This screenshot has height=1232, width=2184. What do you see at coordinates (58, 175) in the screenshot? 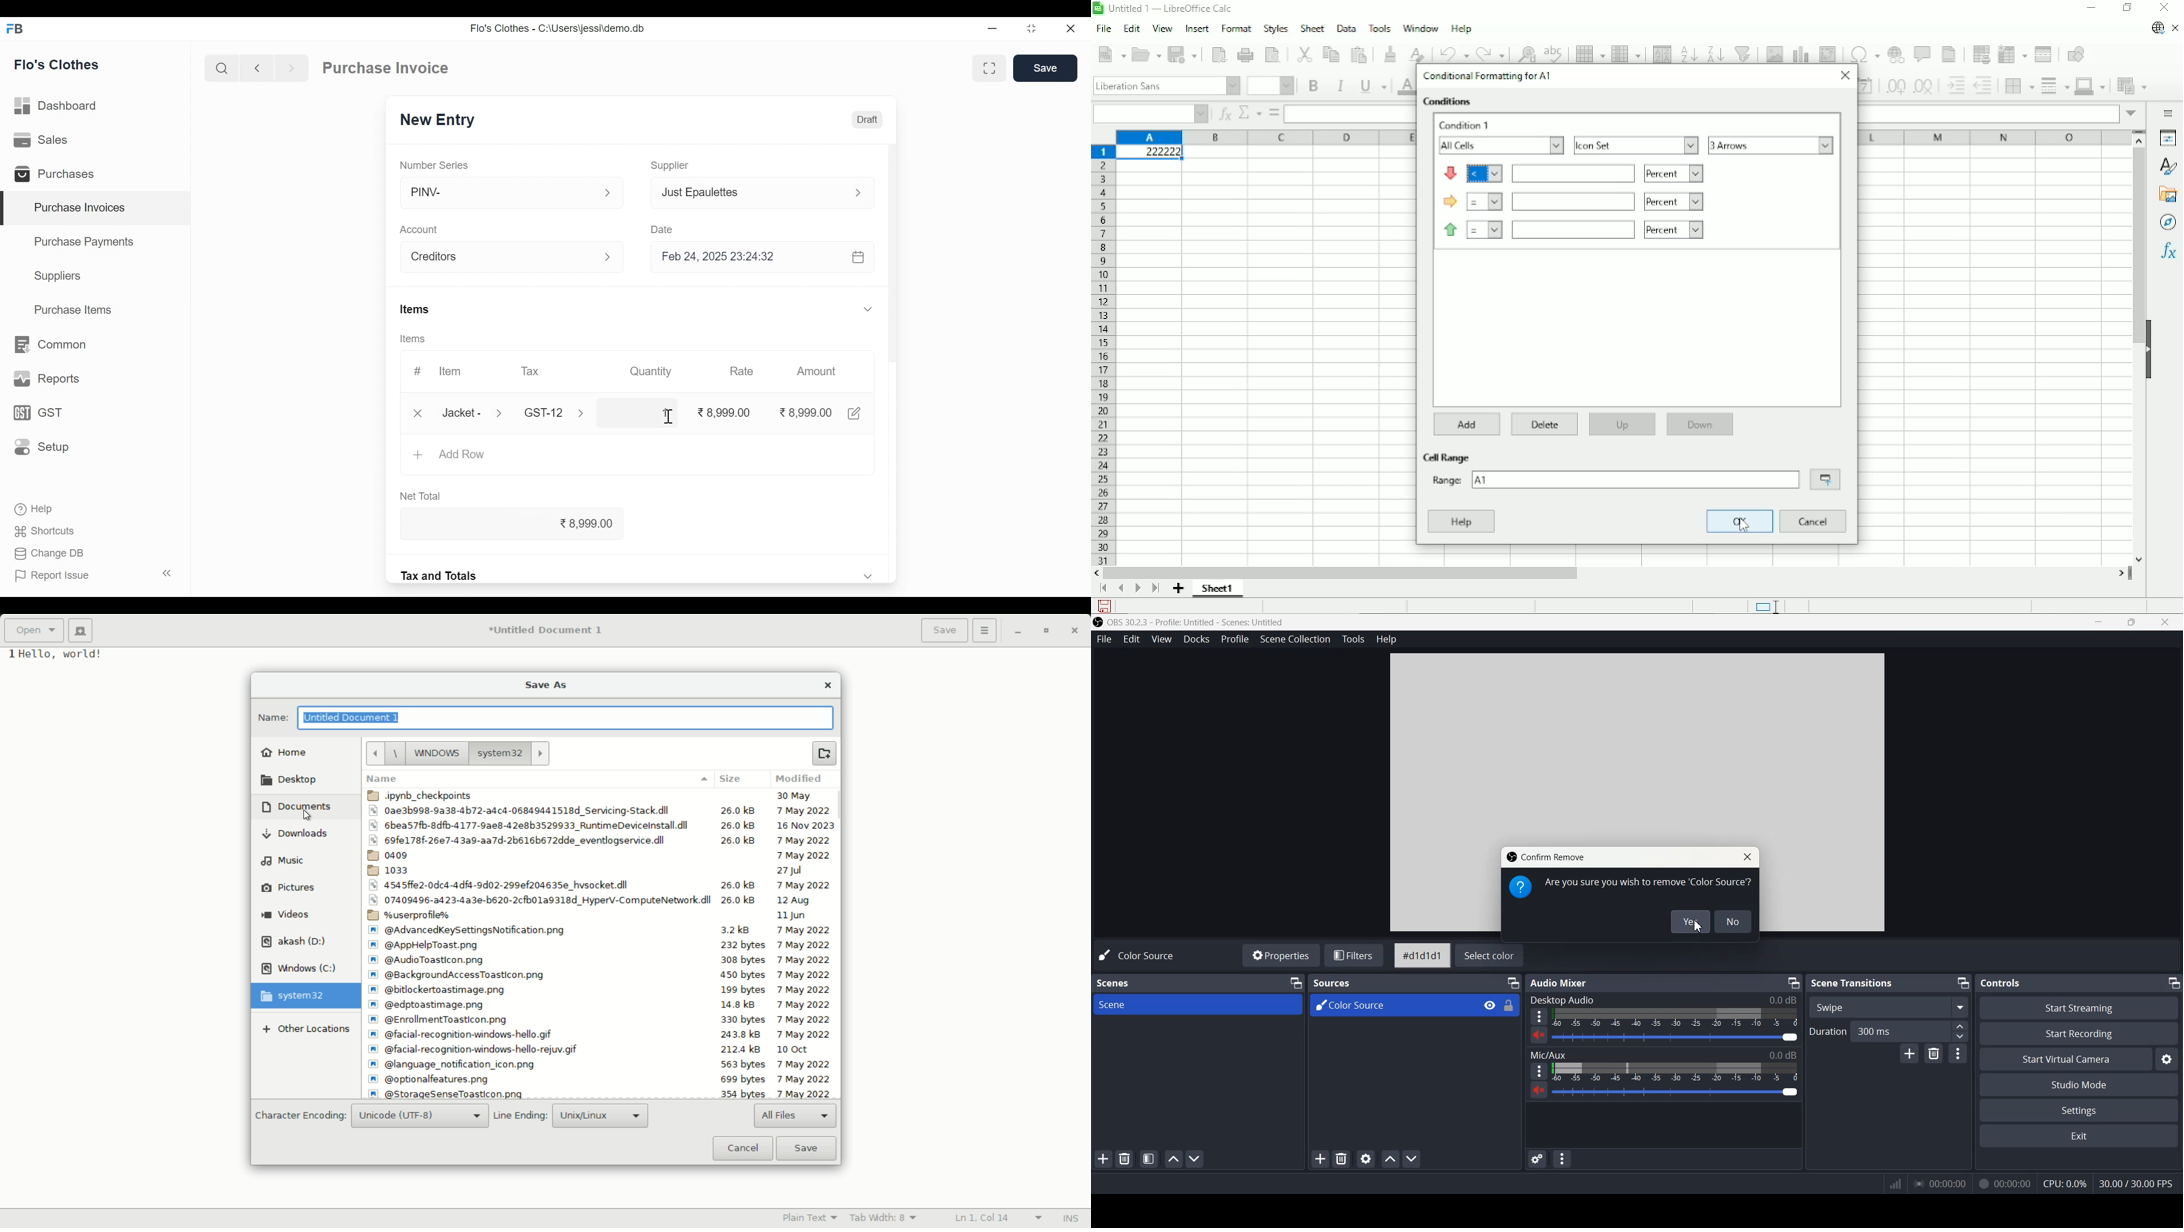
I see `Purchases` at bounding box center [58, 175].